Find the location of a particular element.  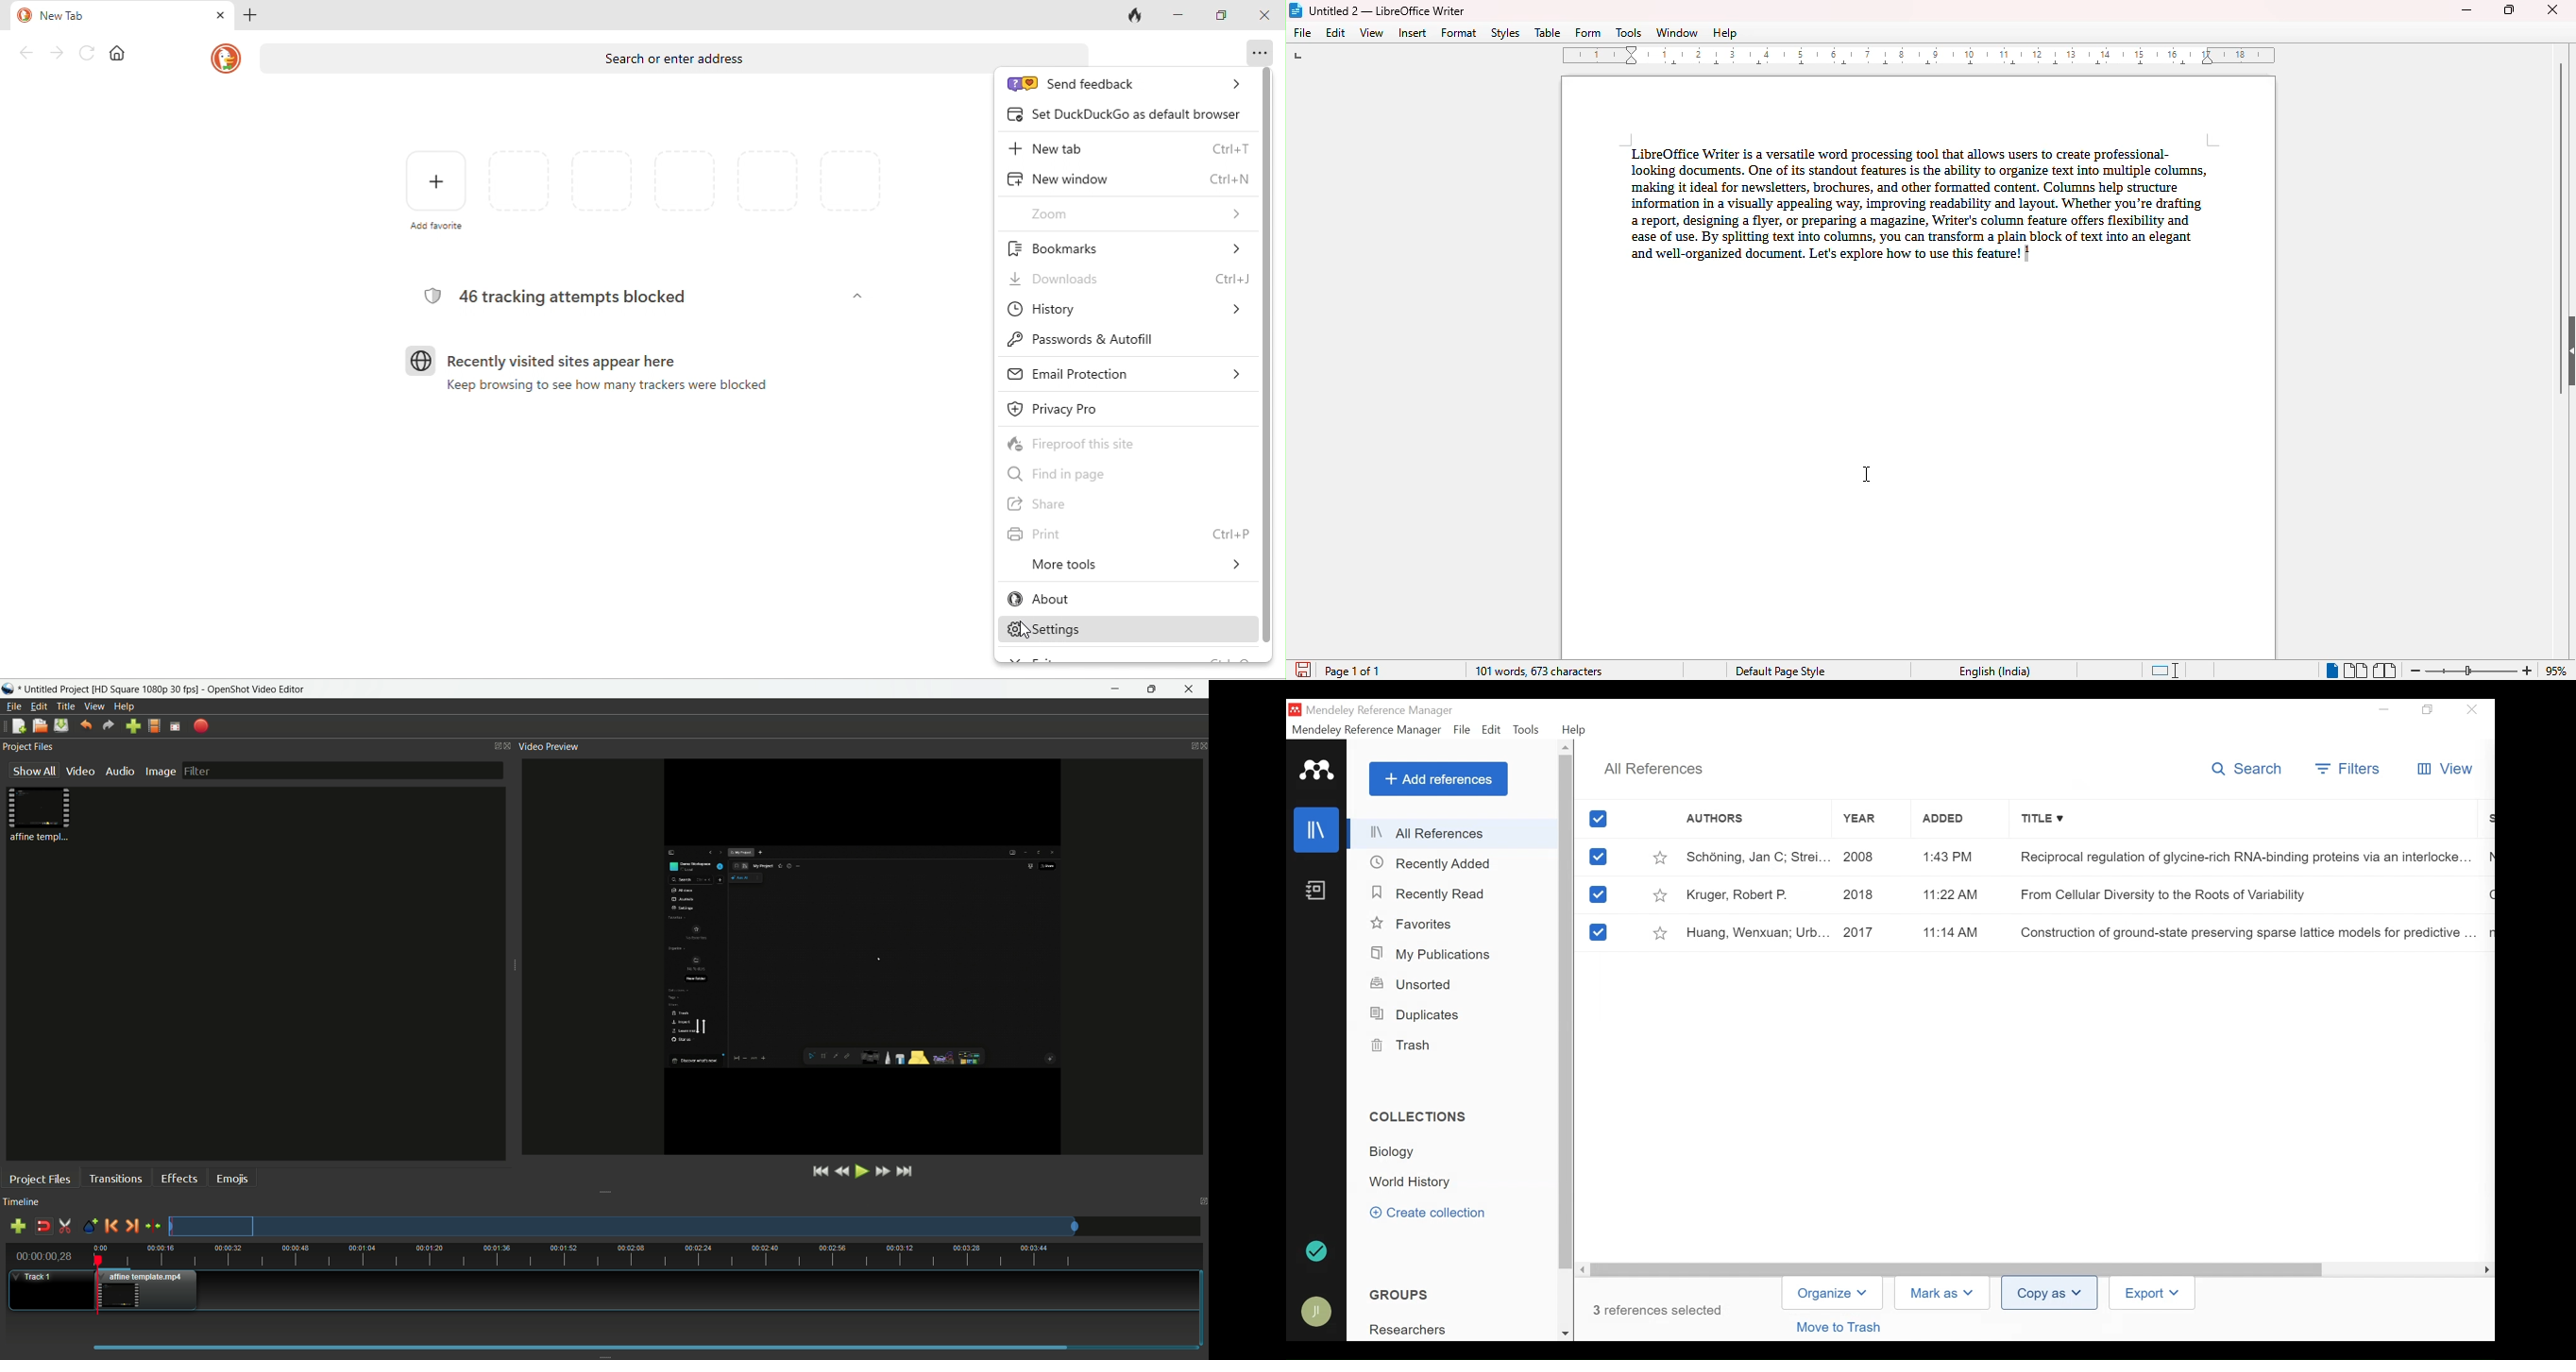

vertical scroll bar is located at coordinates (1267, 354).